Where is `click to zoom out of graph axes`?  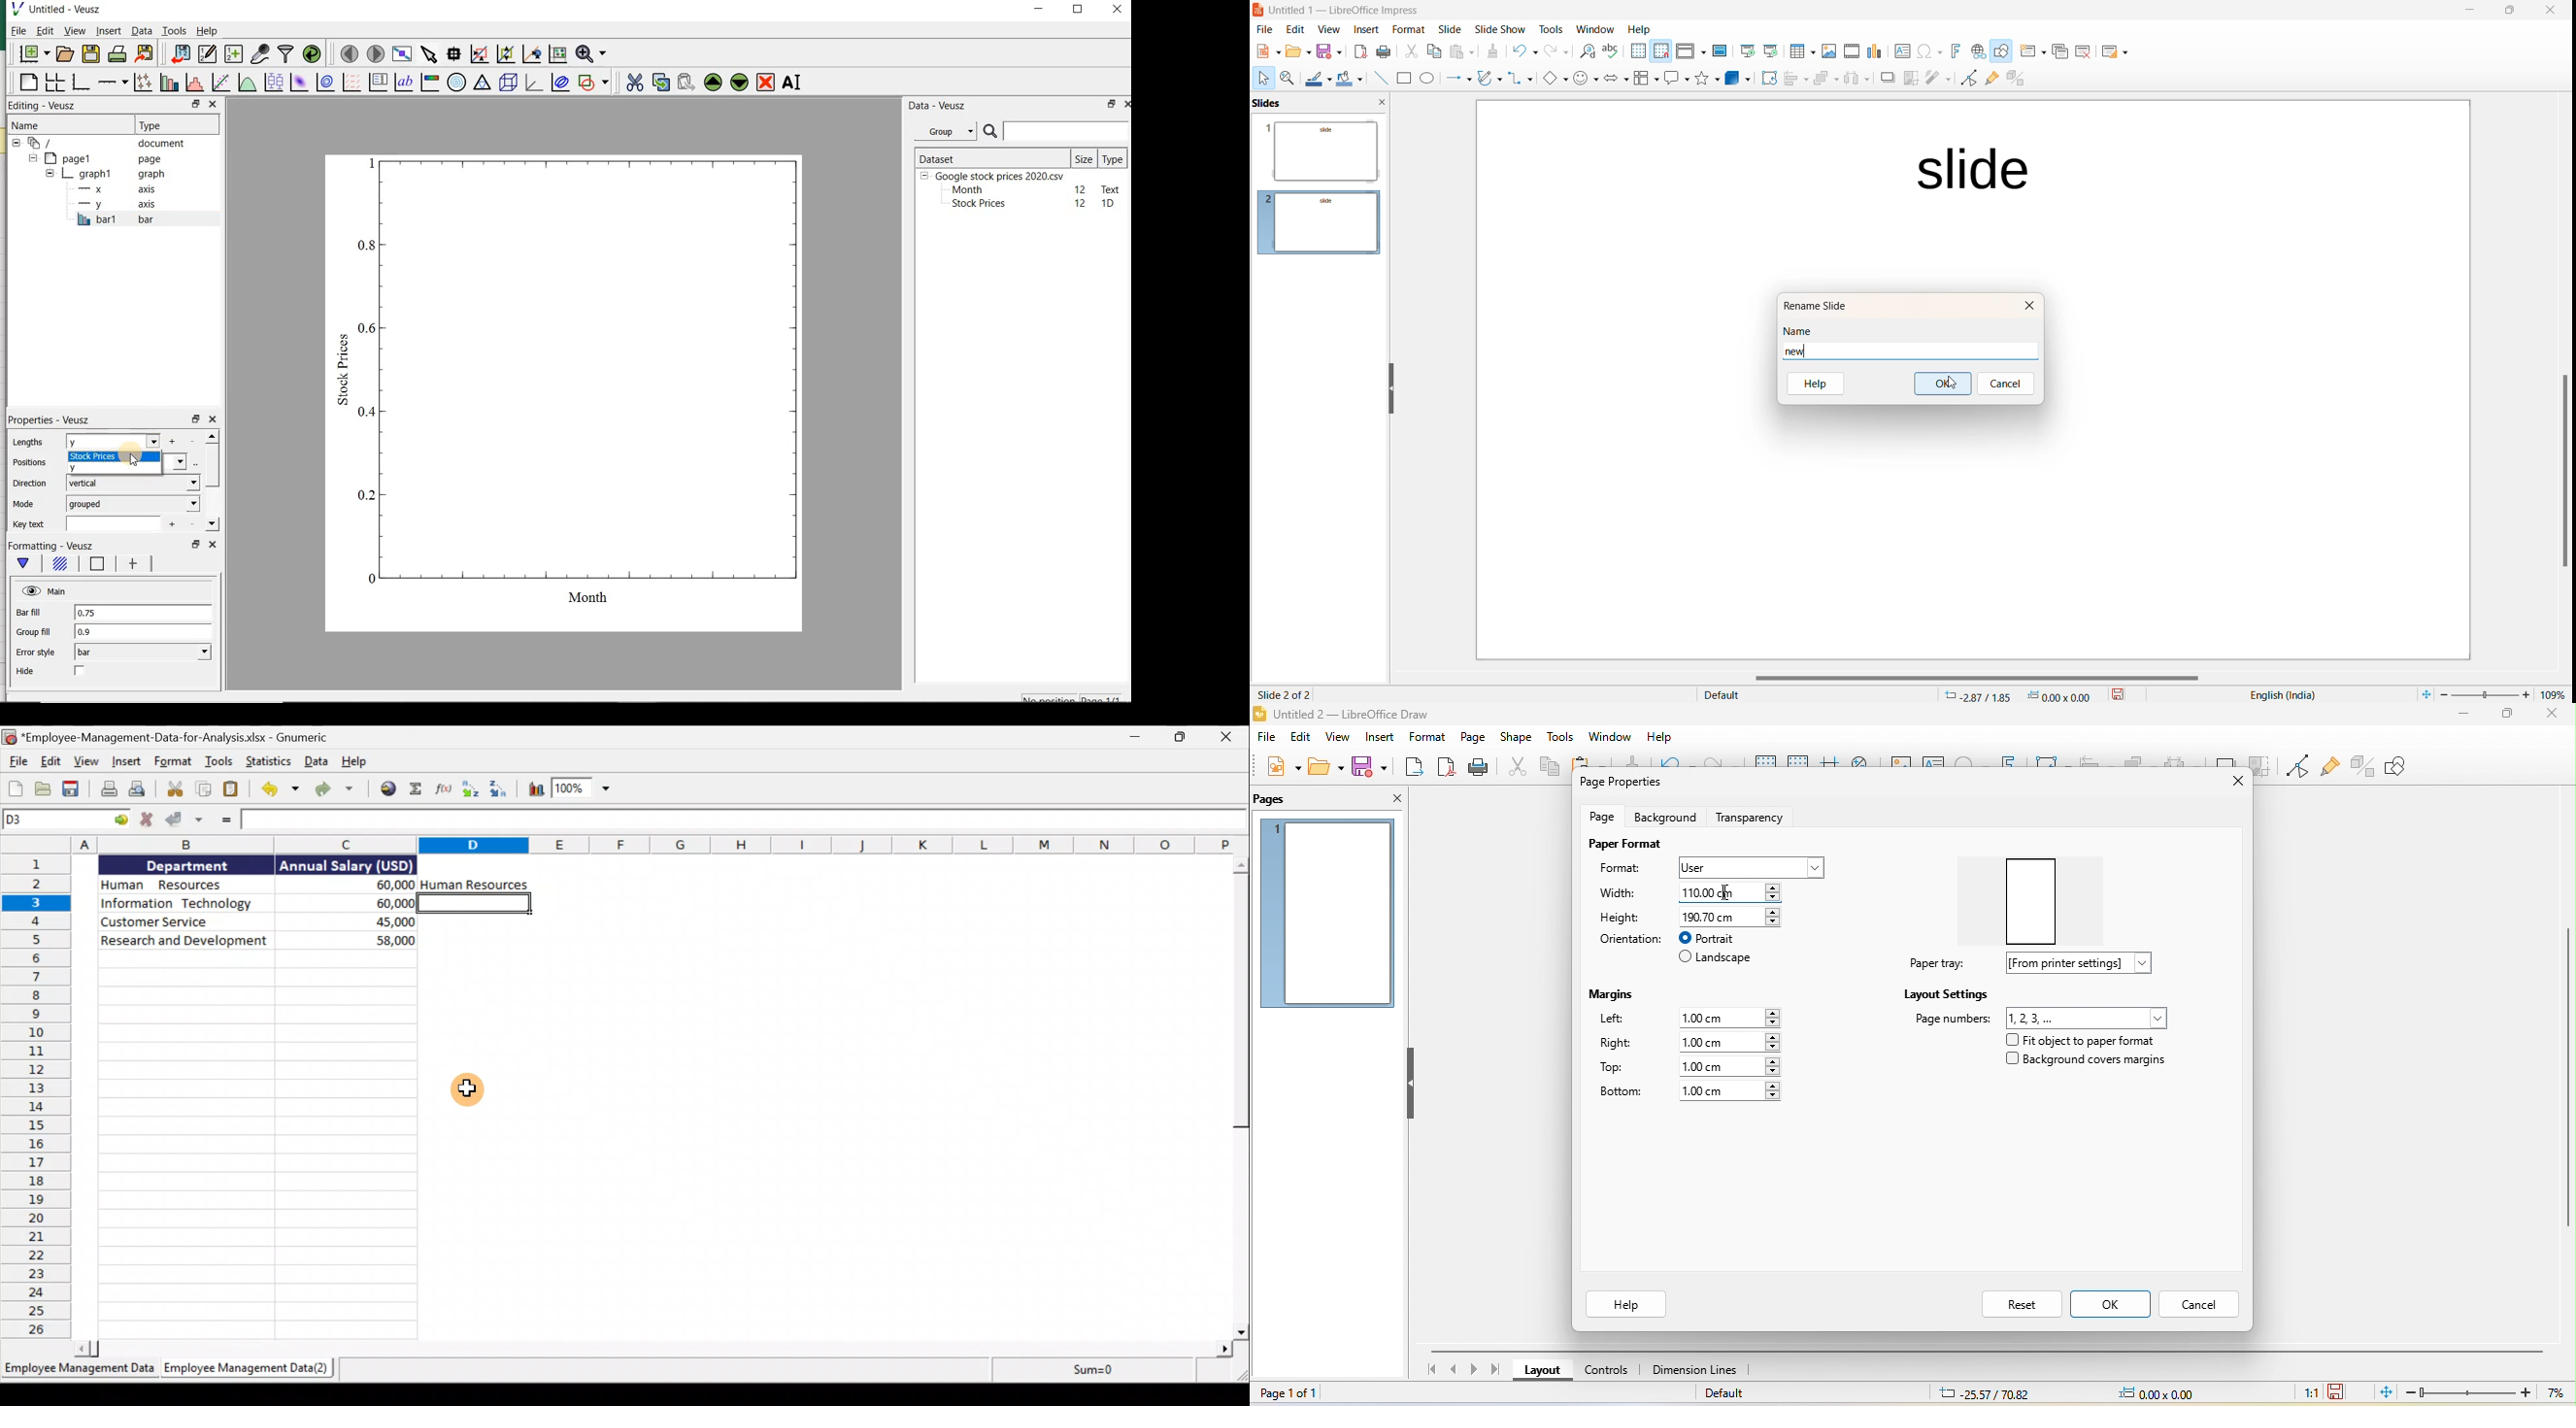 click to zoom out of graph axes is located at coordinates (504, 53).